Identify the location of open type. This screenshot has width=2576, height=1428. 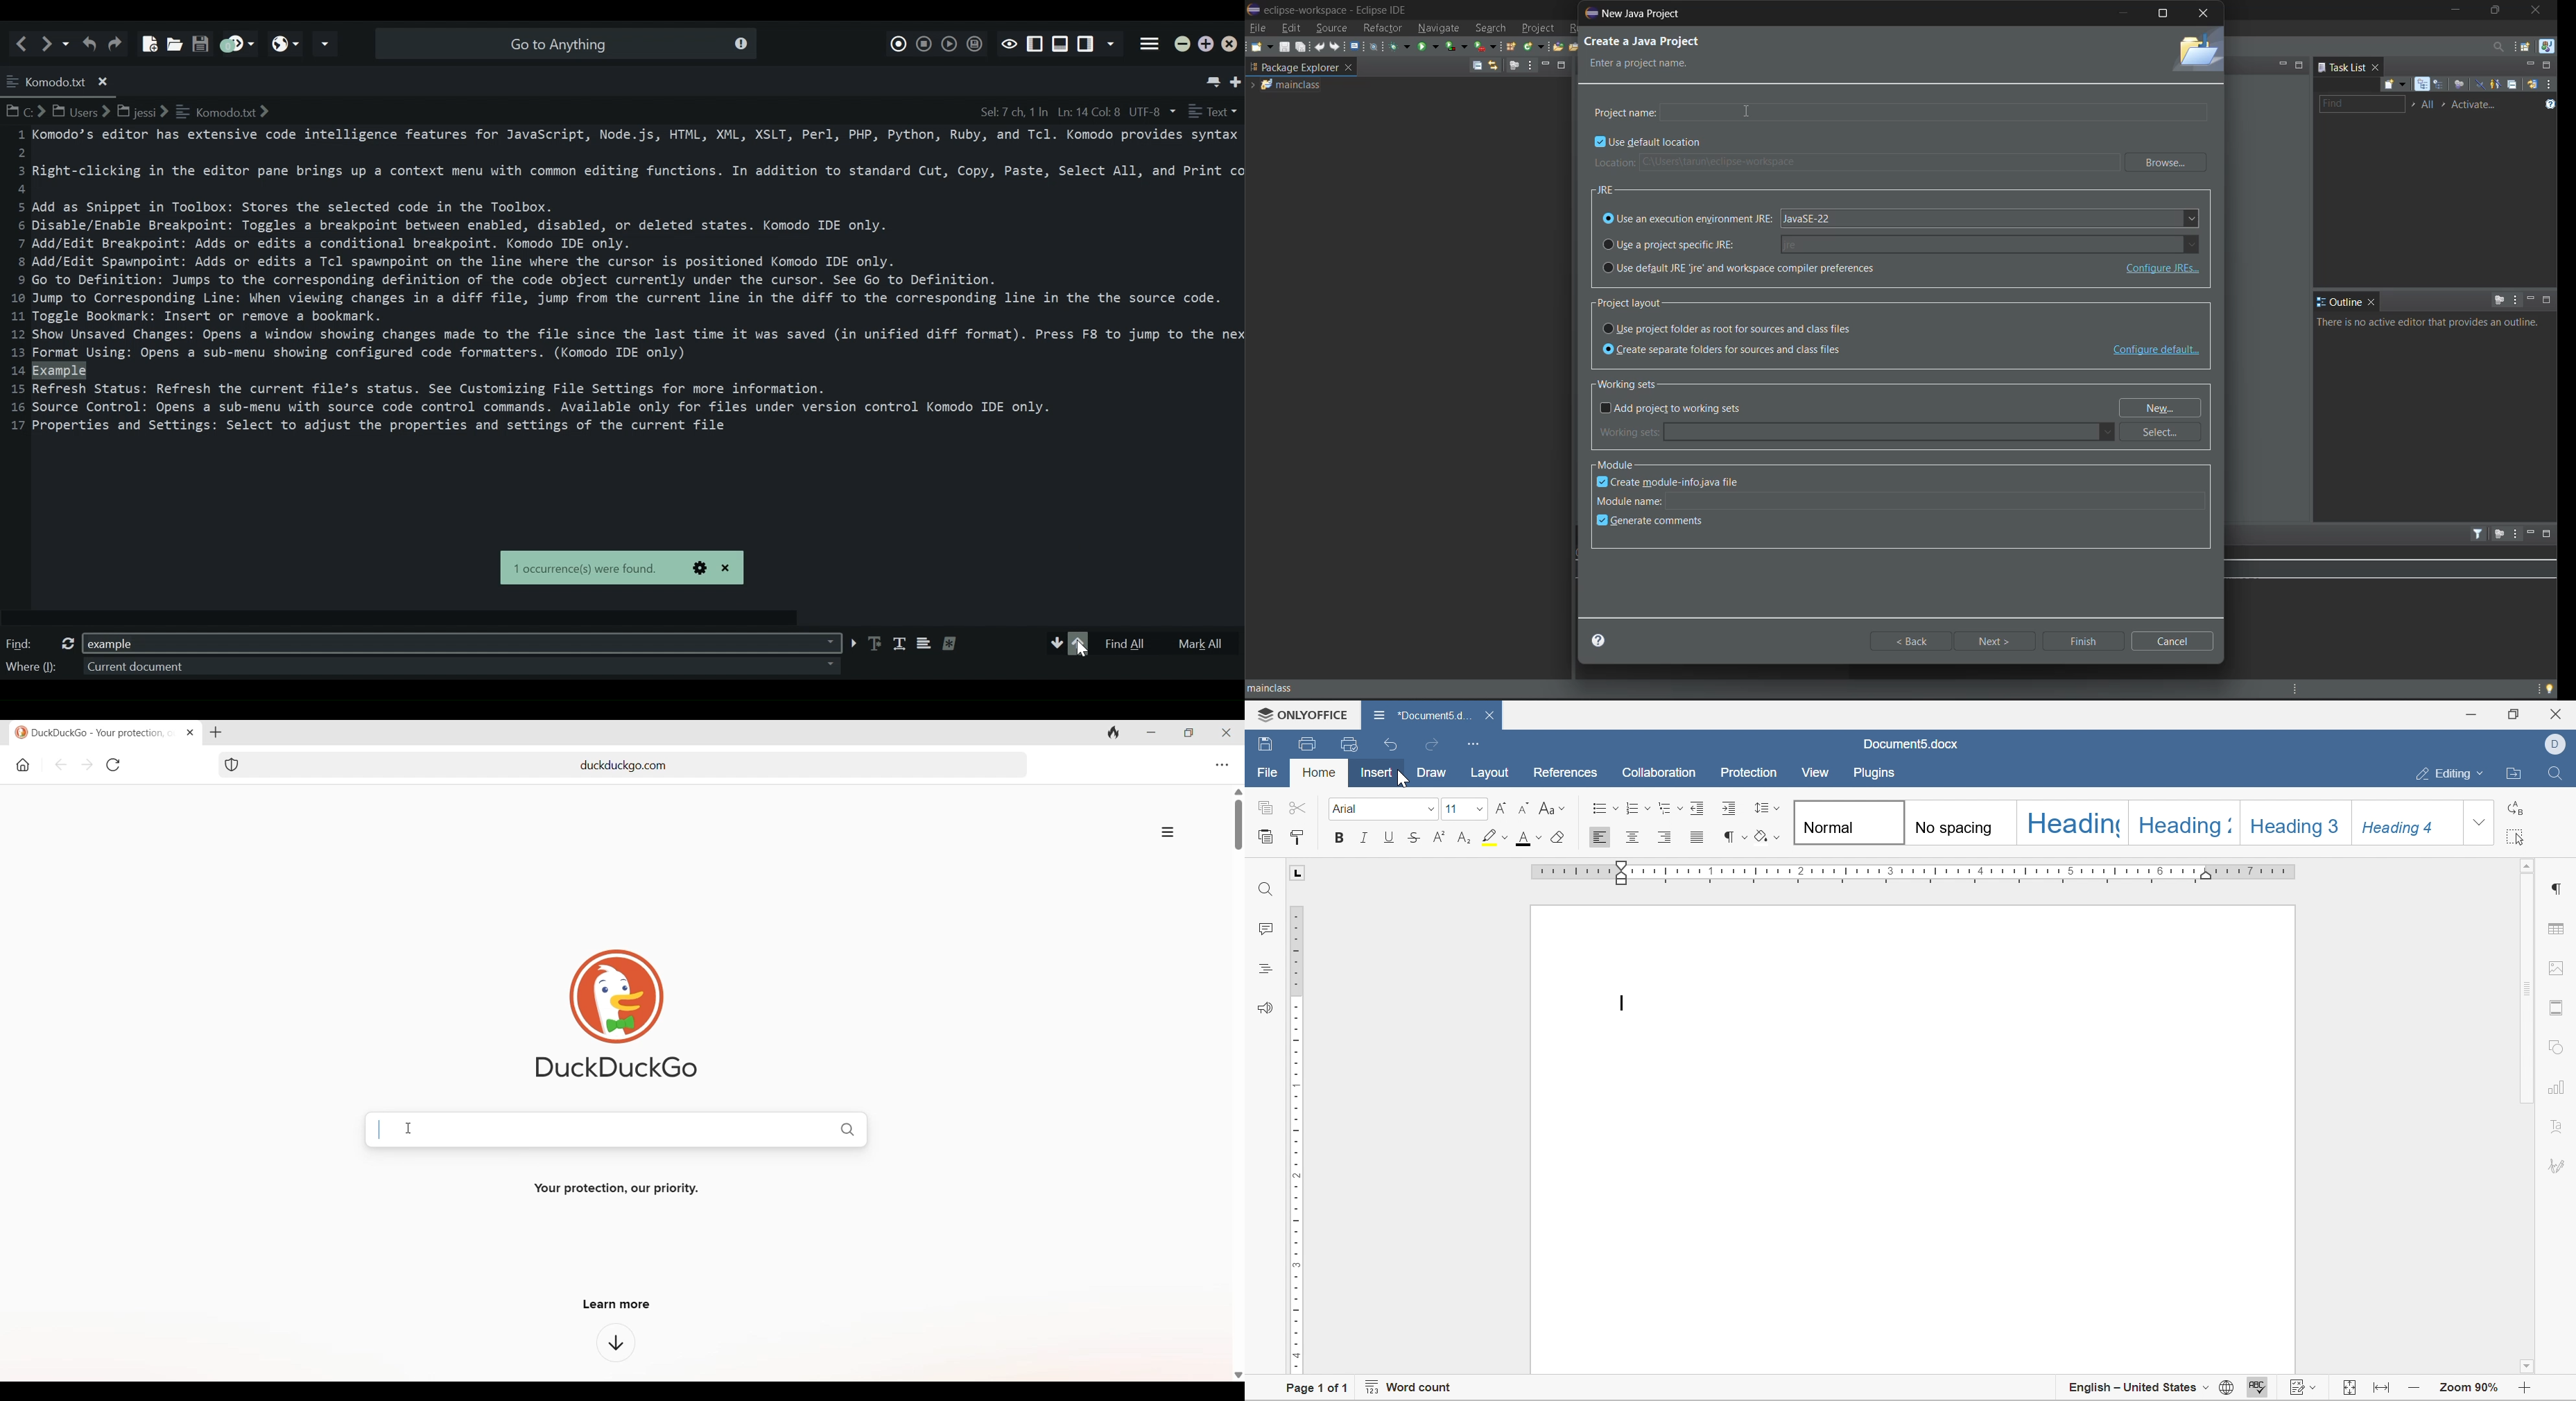
(1562, 44).